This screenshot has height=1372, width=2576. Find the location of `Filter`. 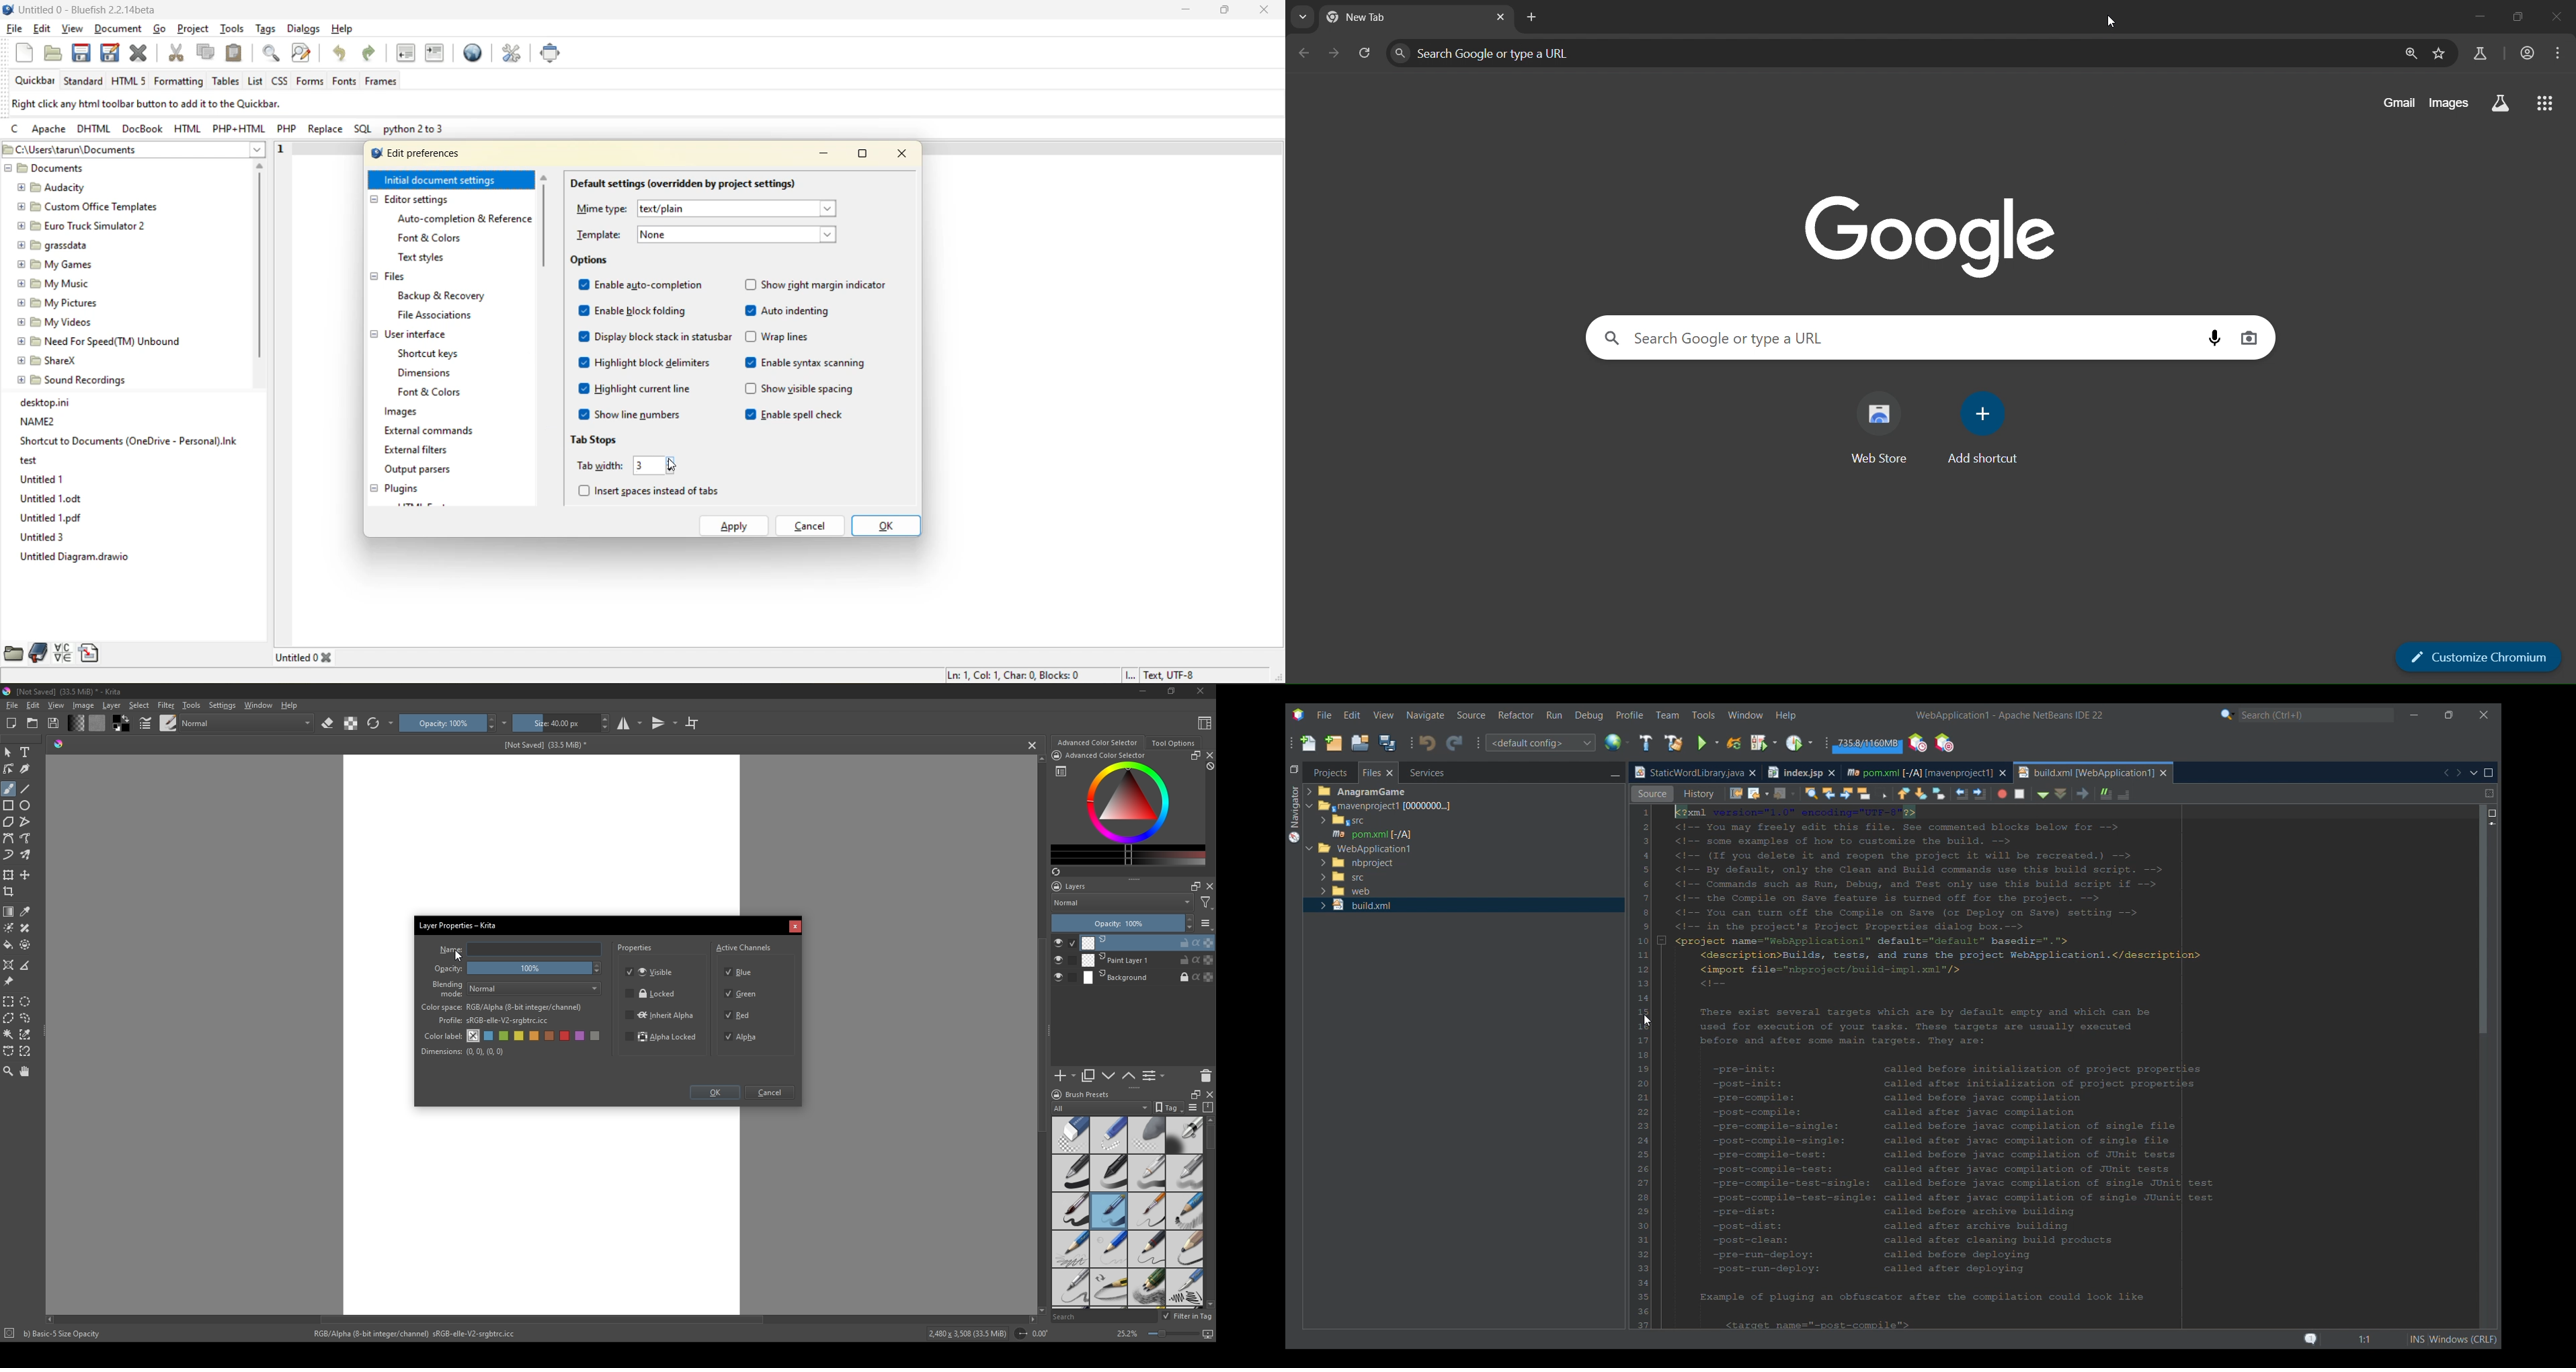

Filter is located at coordinates (165, 705).